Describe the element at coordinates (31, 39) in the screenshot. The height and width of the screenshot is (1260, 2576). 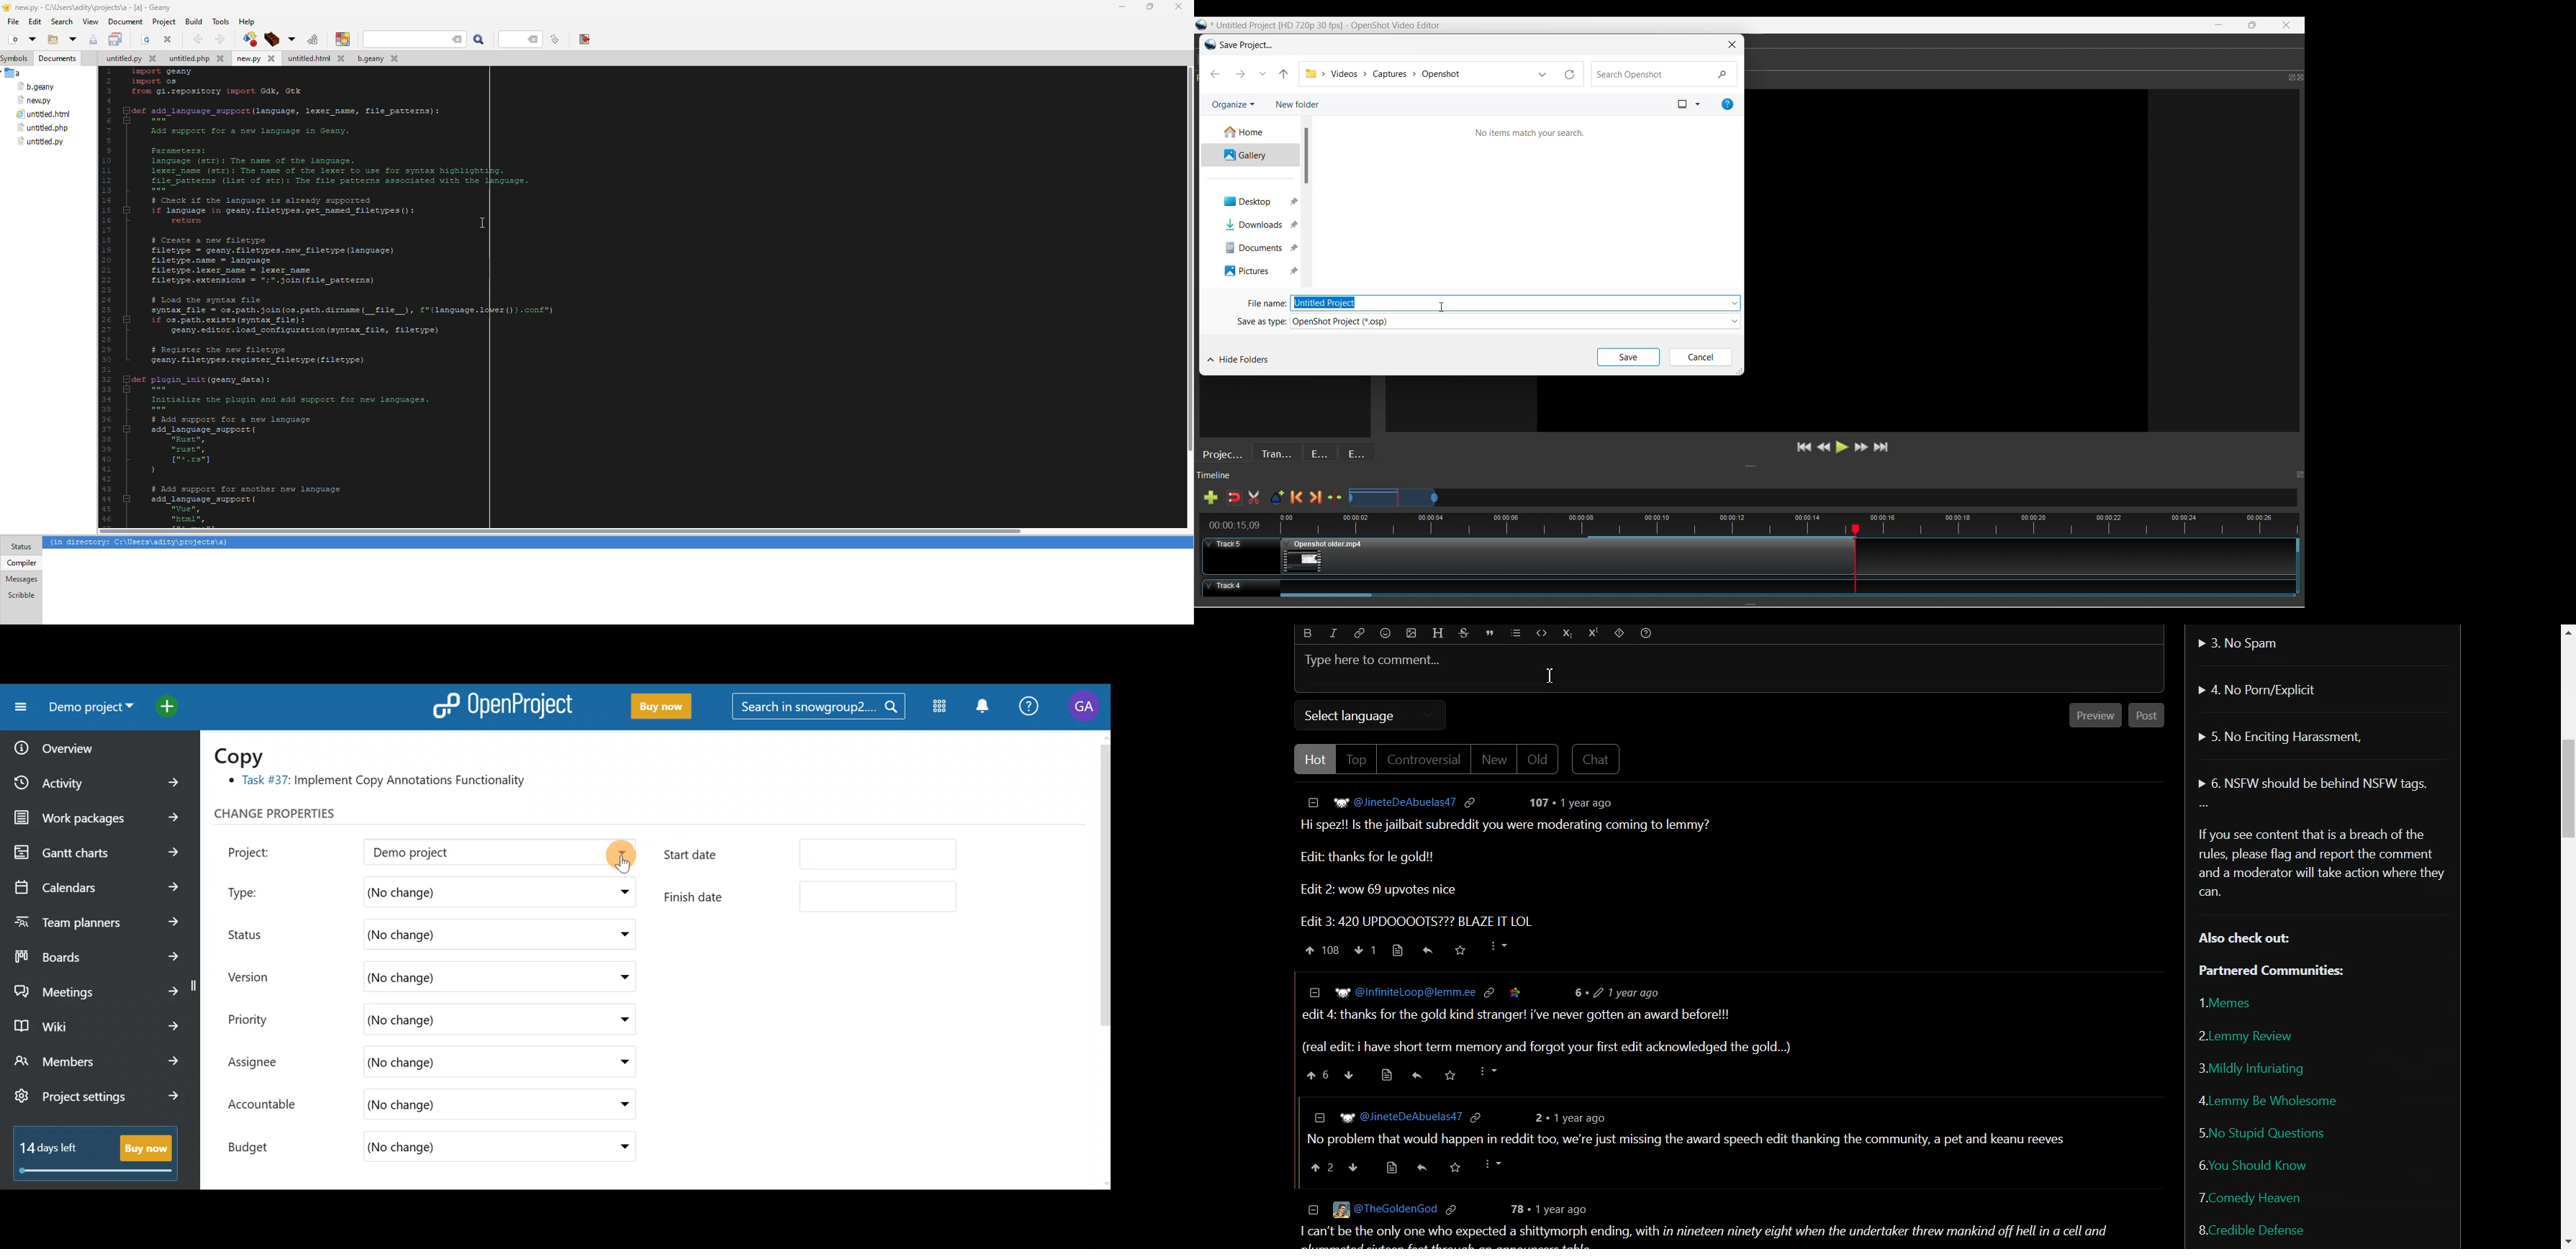
I see `open` at that location.